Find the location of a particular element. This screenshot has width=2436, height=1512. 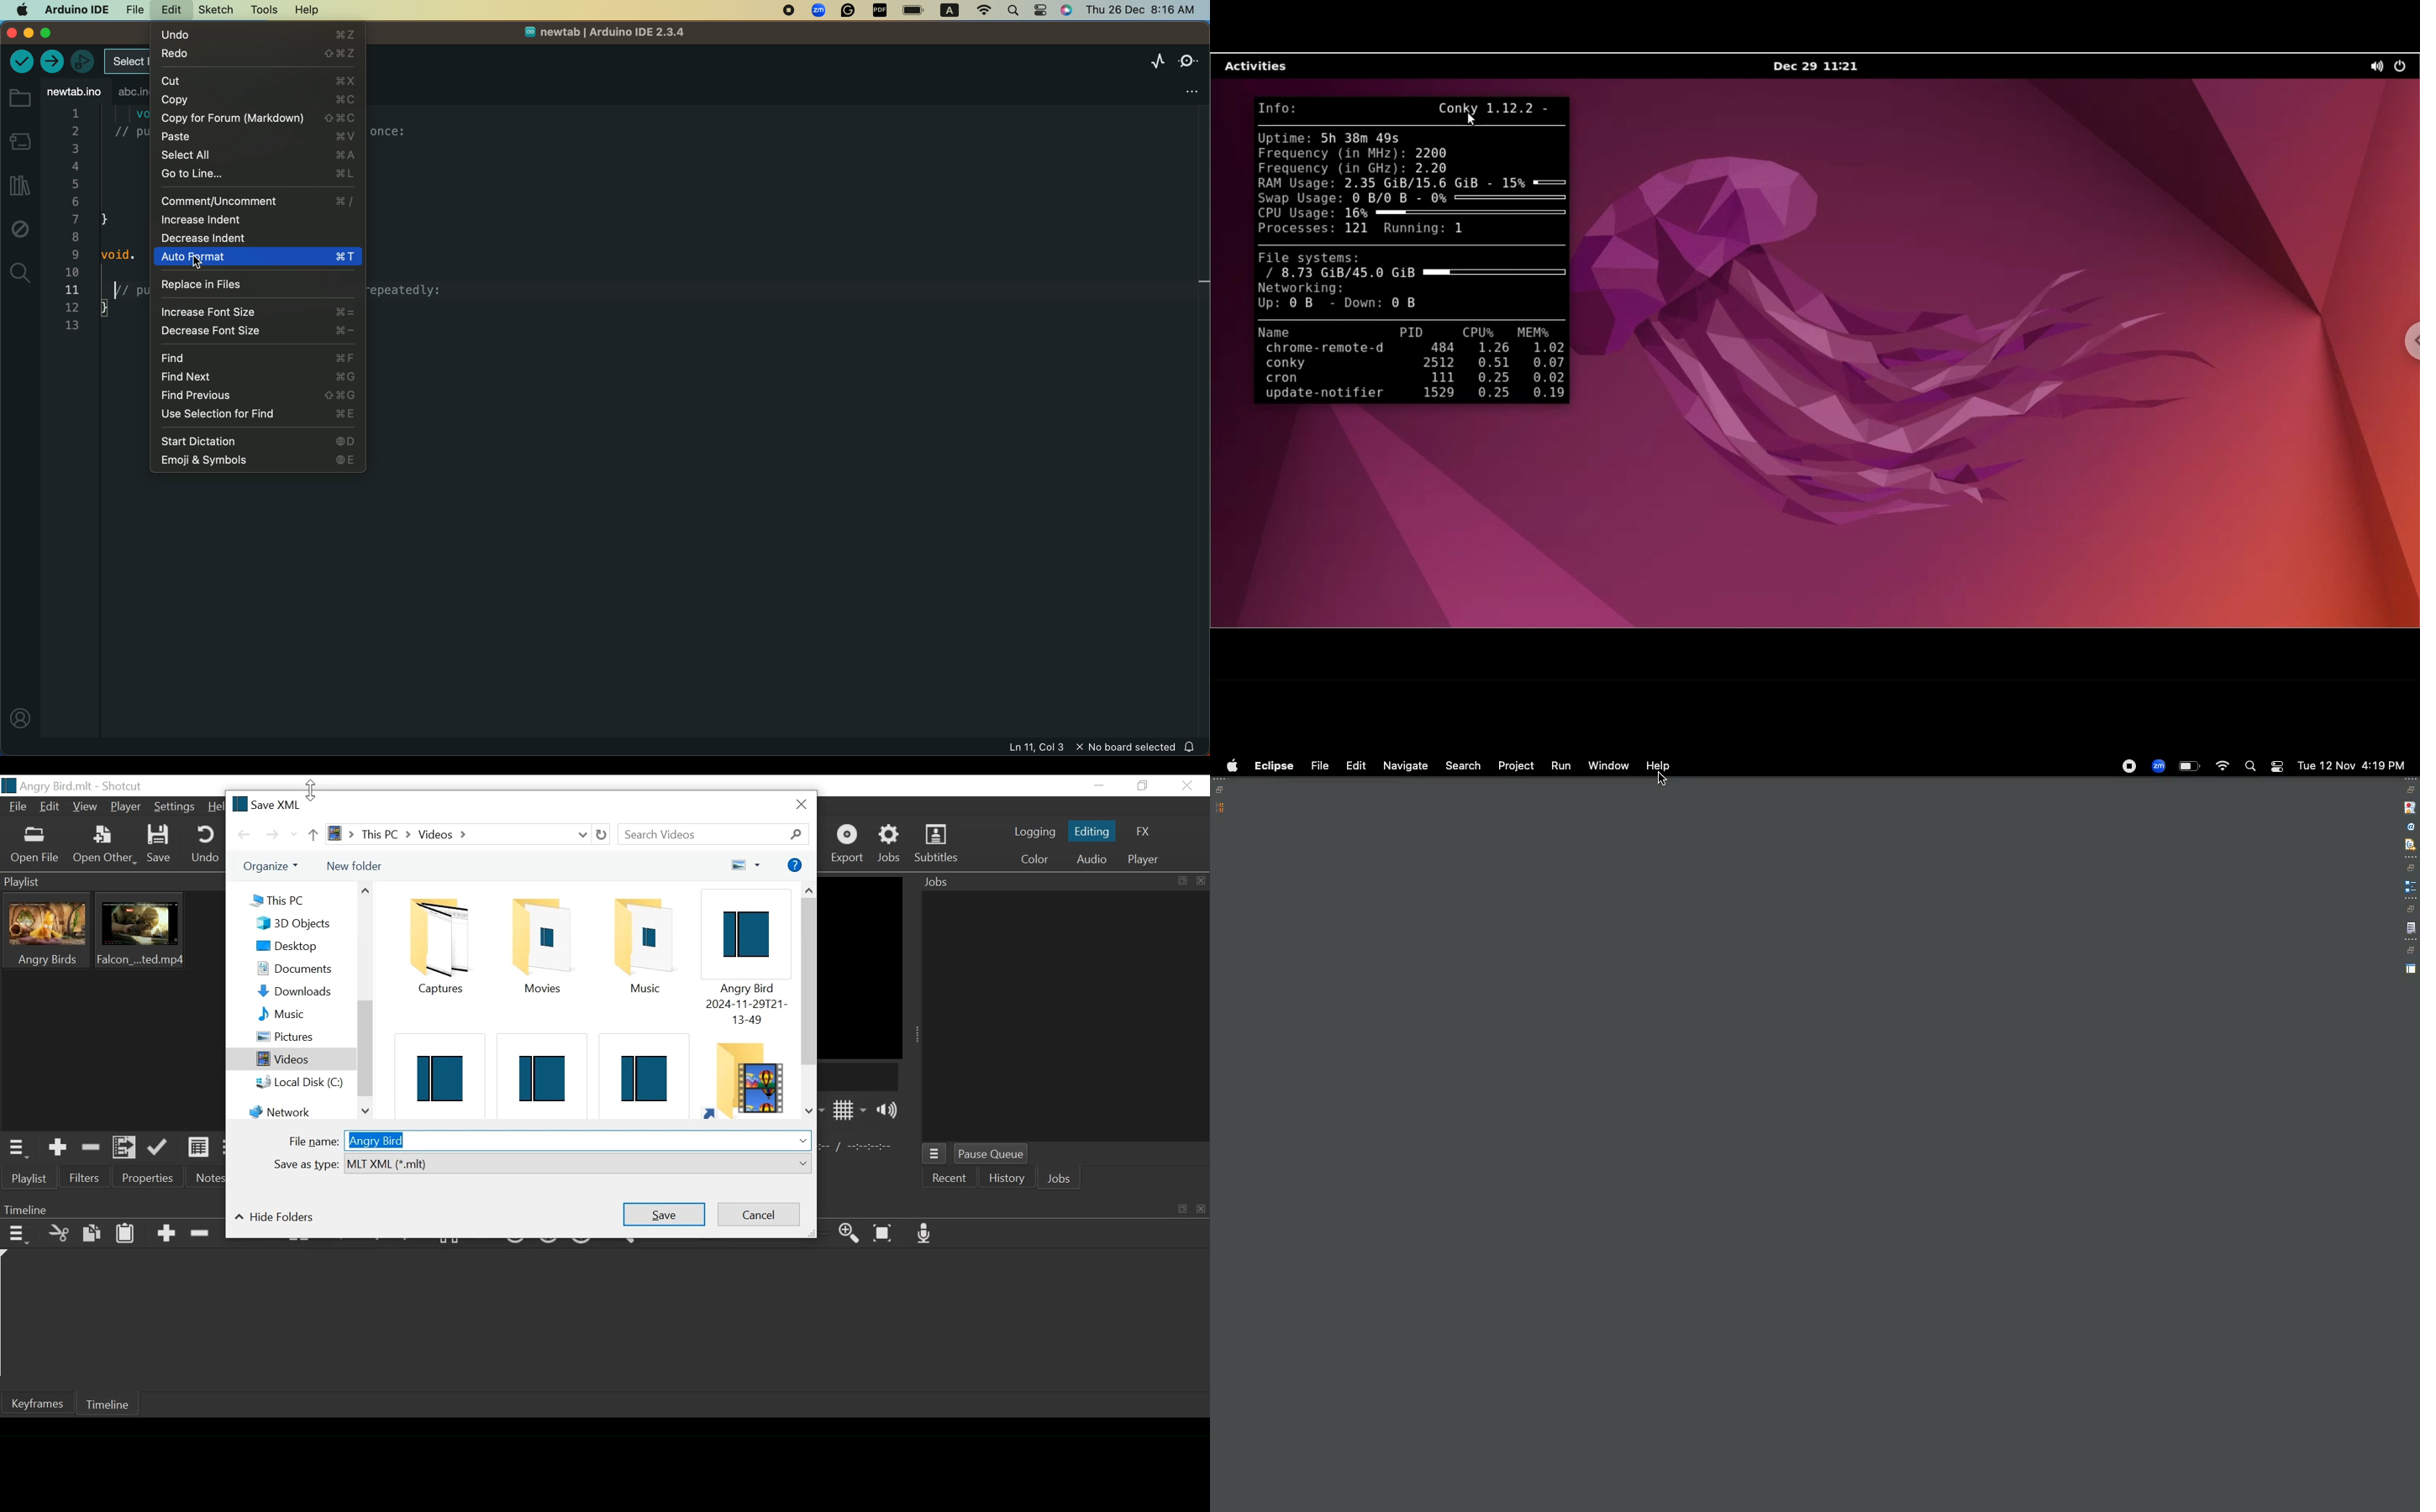

Playlist Panel is located at coordinates (110, 880).